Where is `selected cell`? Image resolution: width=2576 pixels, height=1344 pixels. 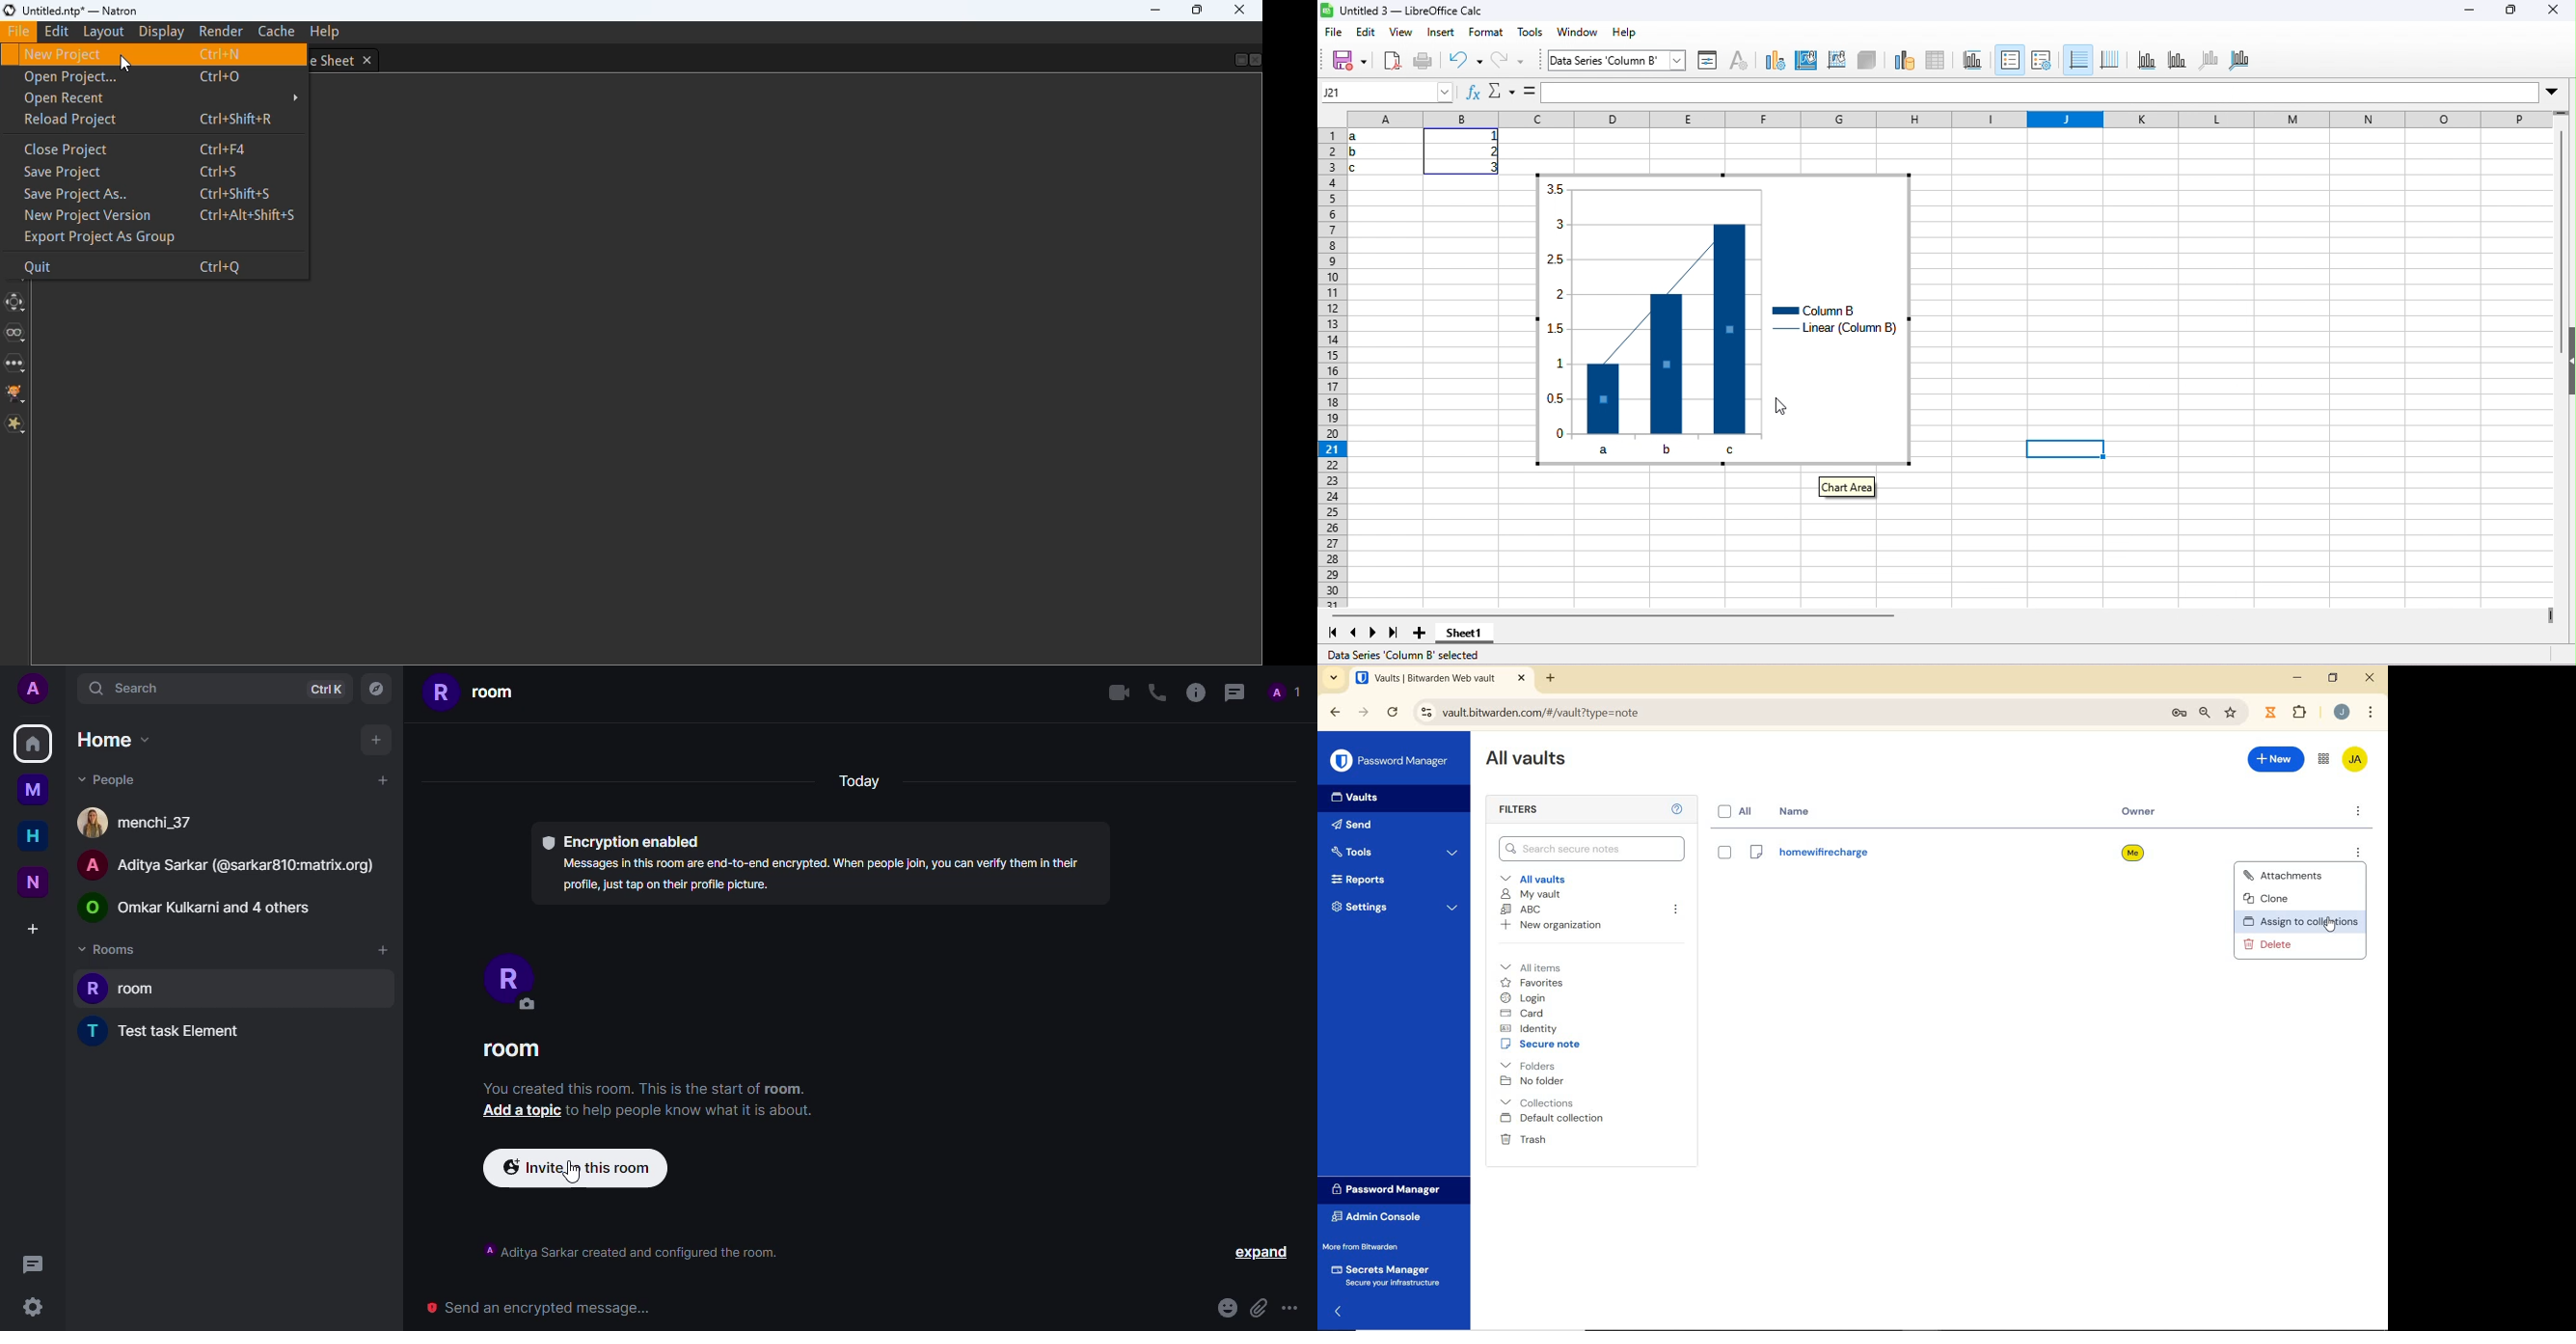 selected cell is located at coordinates (2063, 449).